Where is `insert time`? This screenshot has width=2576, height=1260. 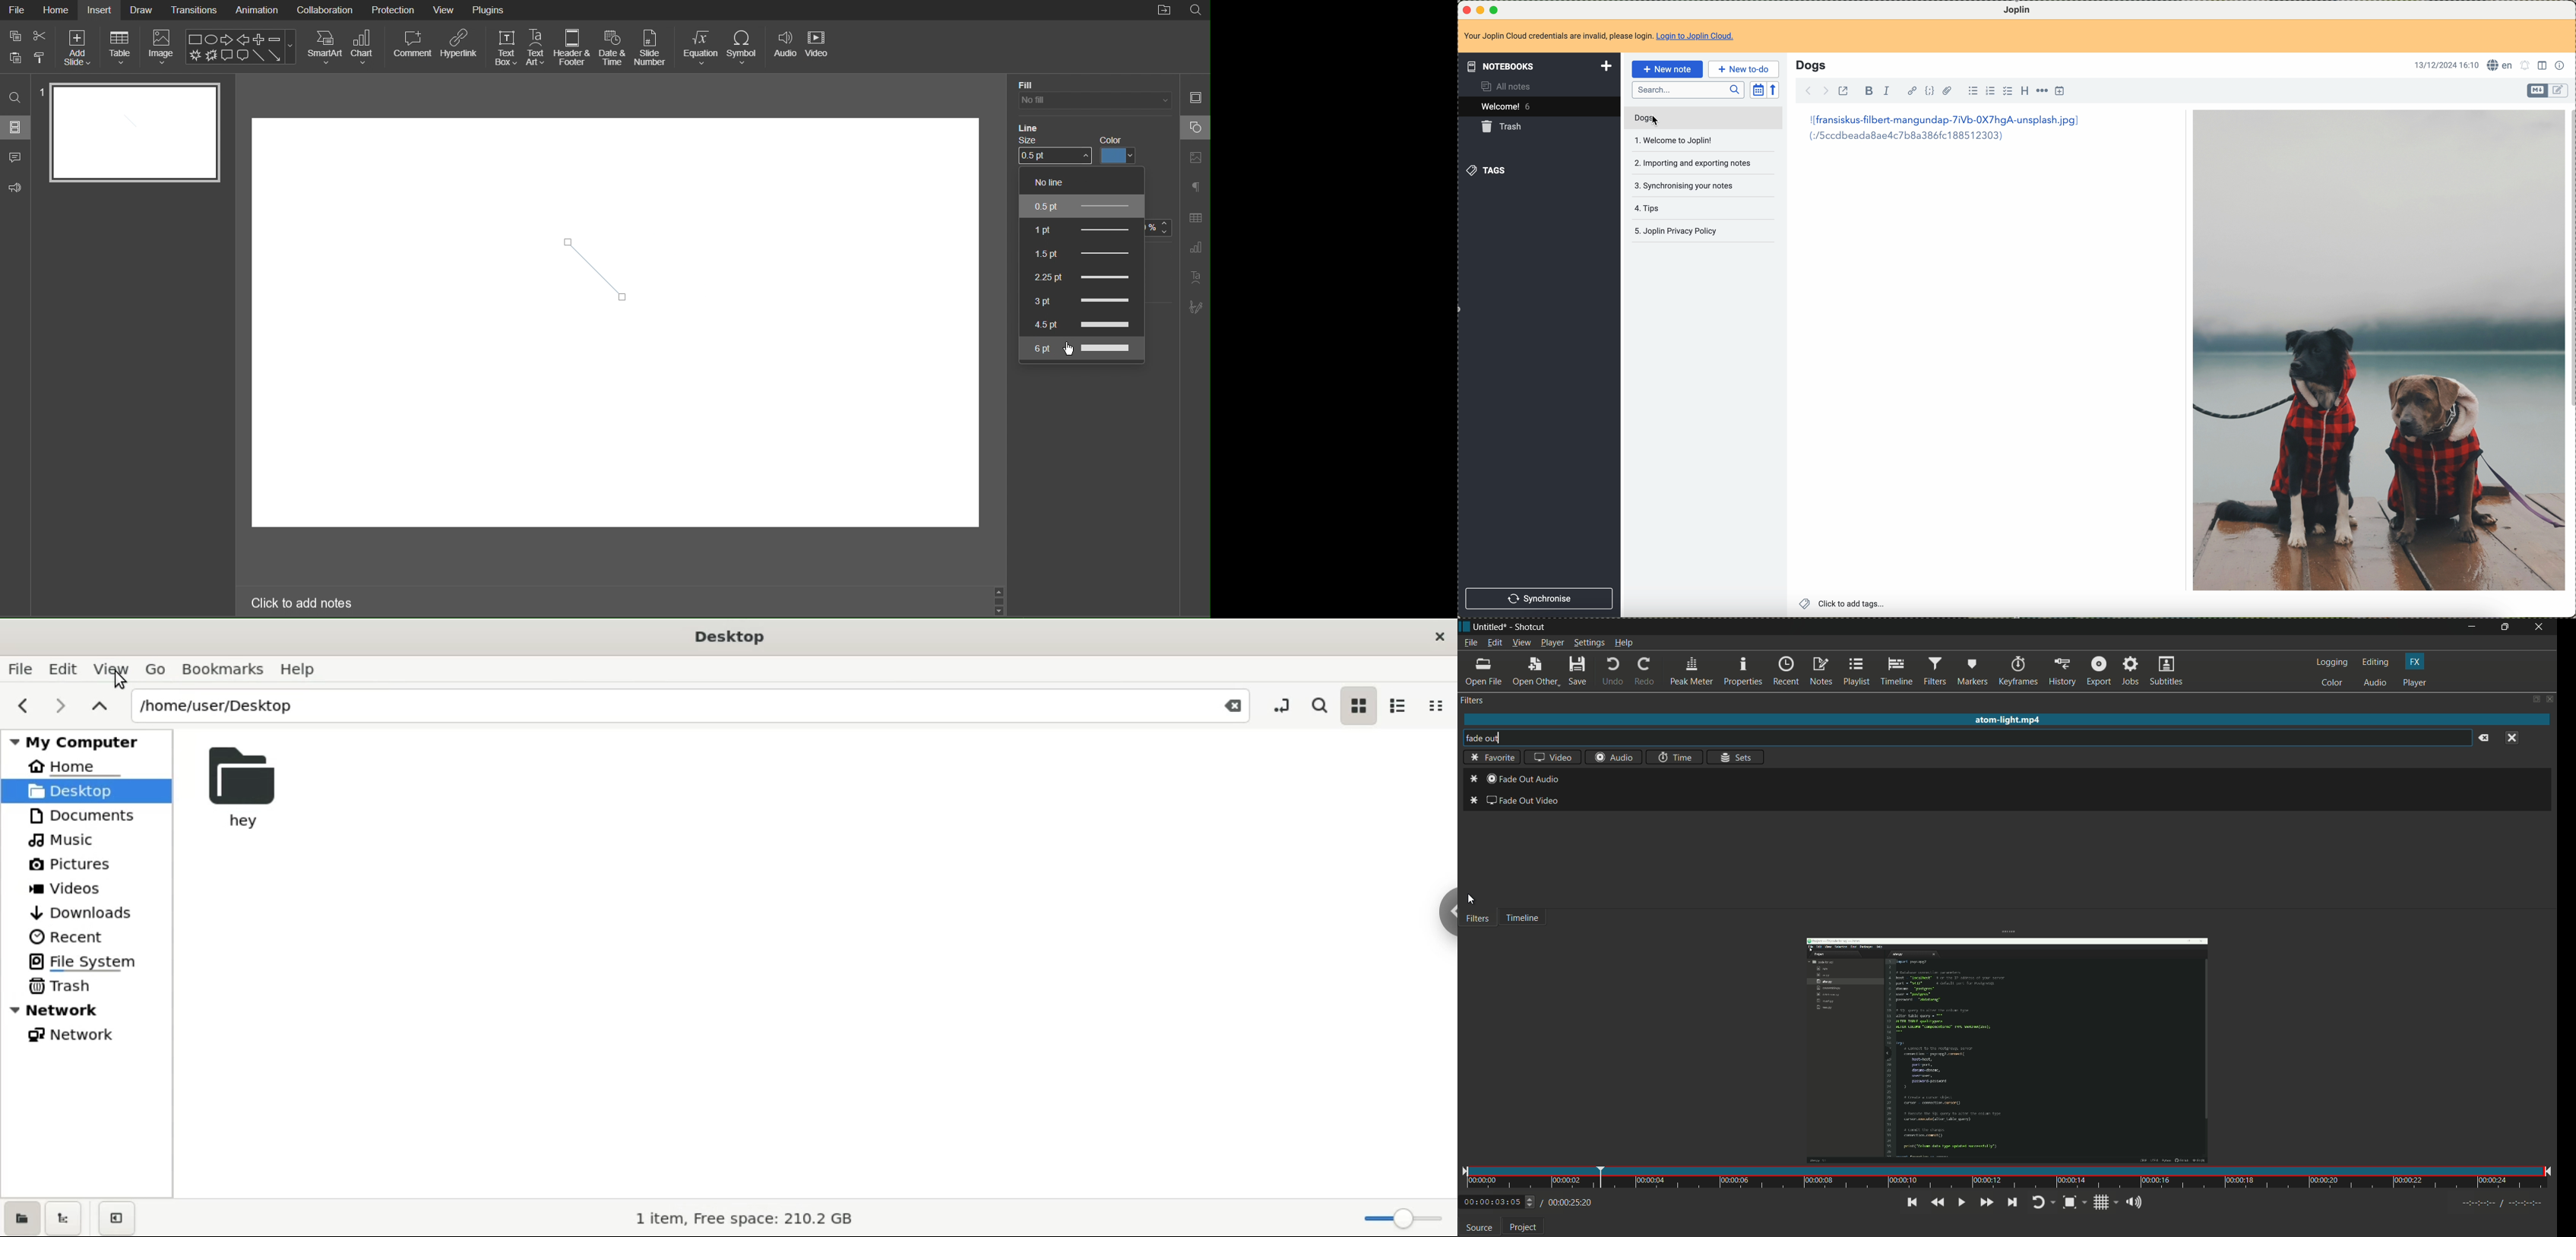 insert time is located at coordinates (2060, 91).